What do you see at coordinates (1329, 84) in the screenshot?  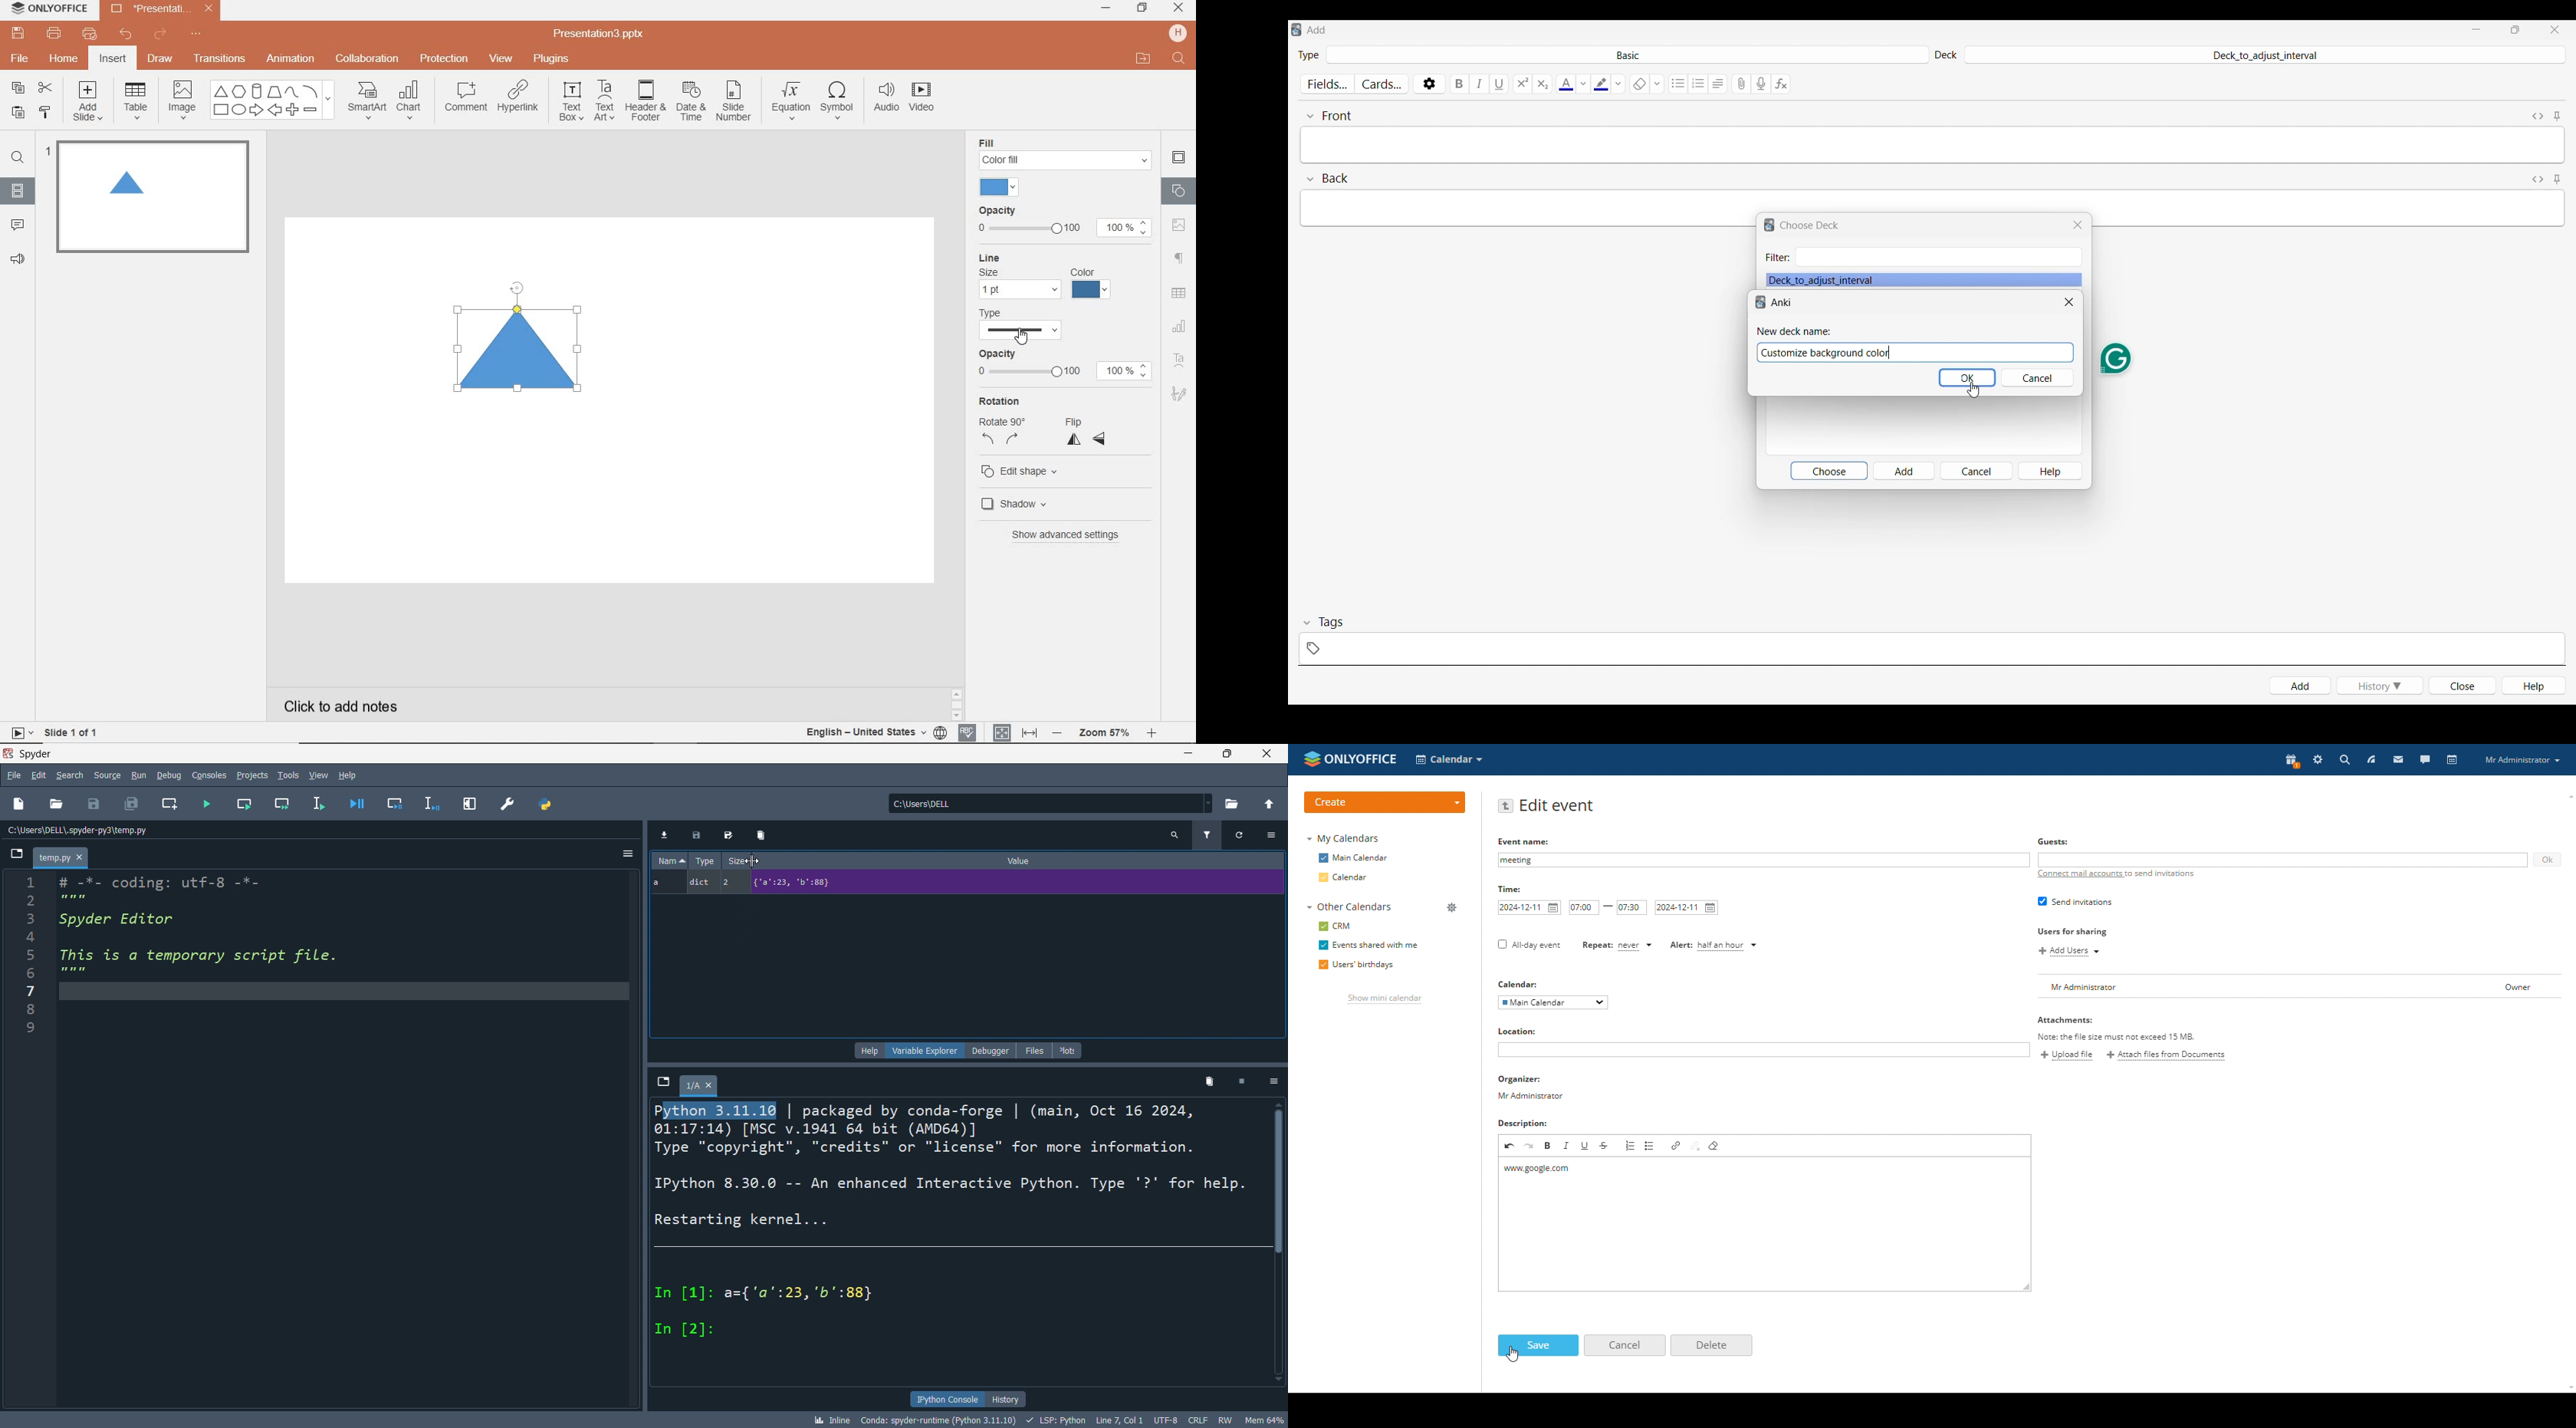 I see `Customize fields` at bounding box center [1329, 84].